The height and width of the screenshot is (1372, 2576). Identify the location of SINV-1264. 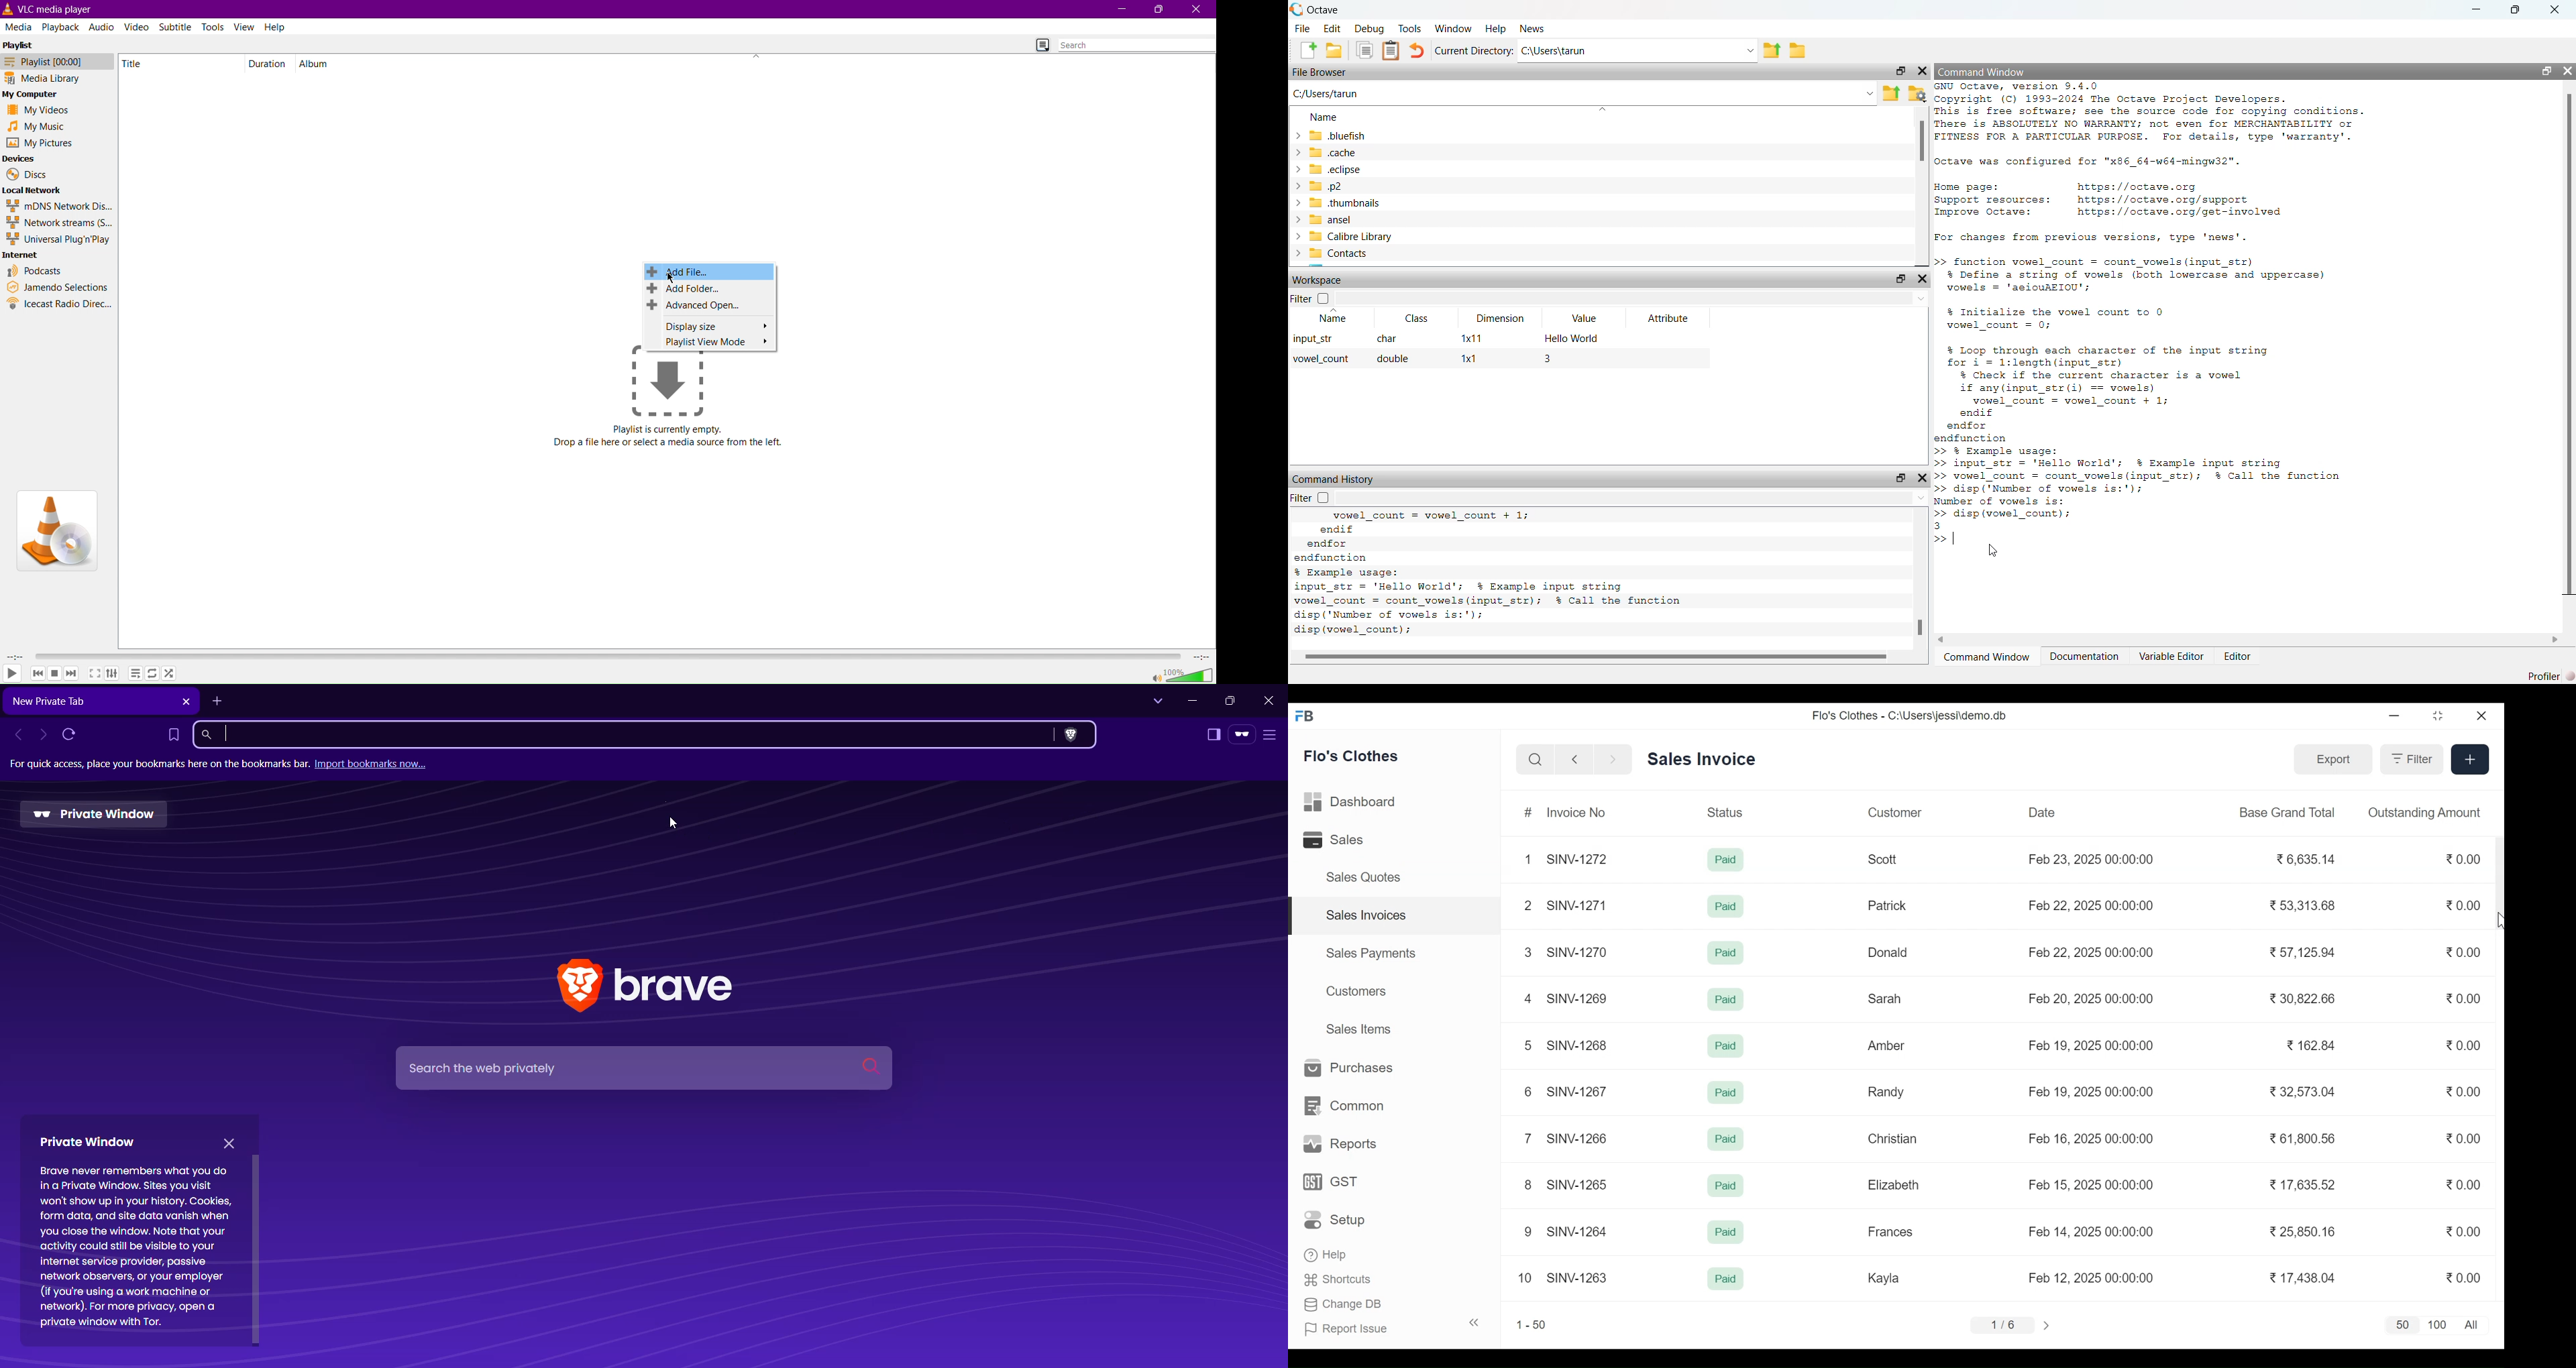
(1581, 1230).